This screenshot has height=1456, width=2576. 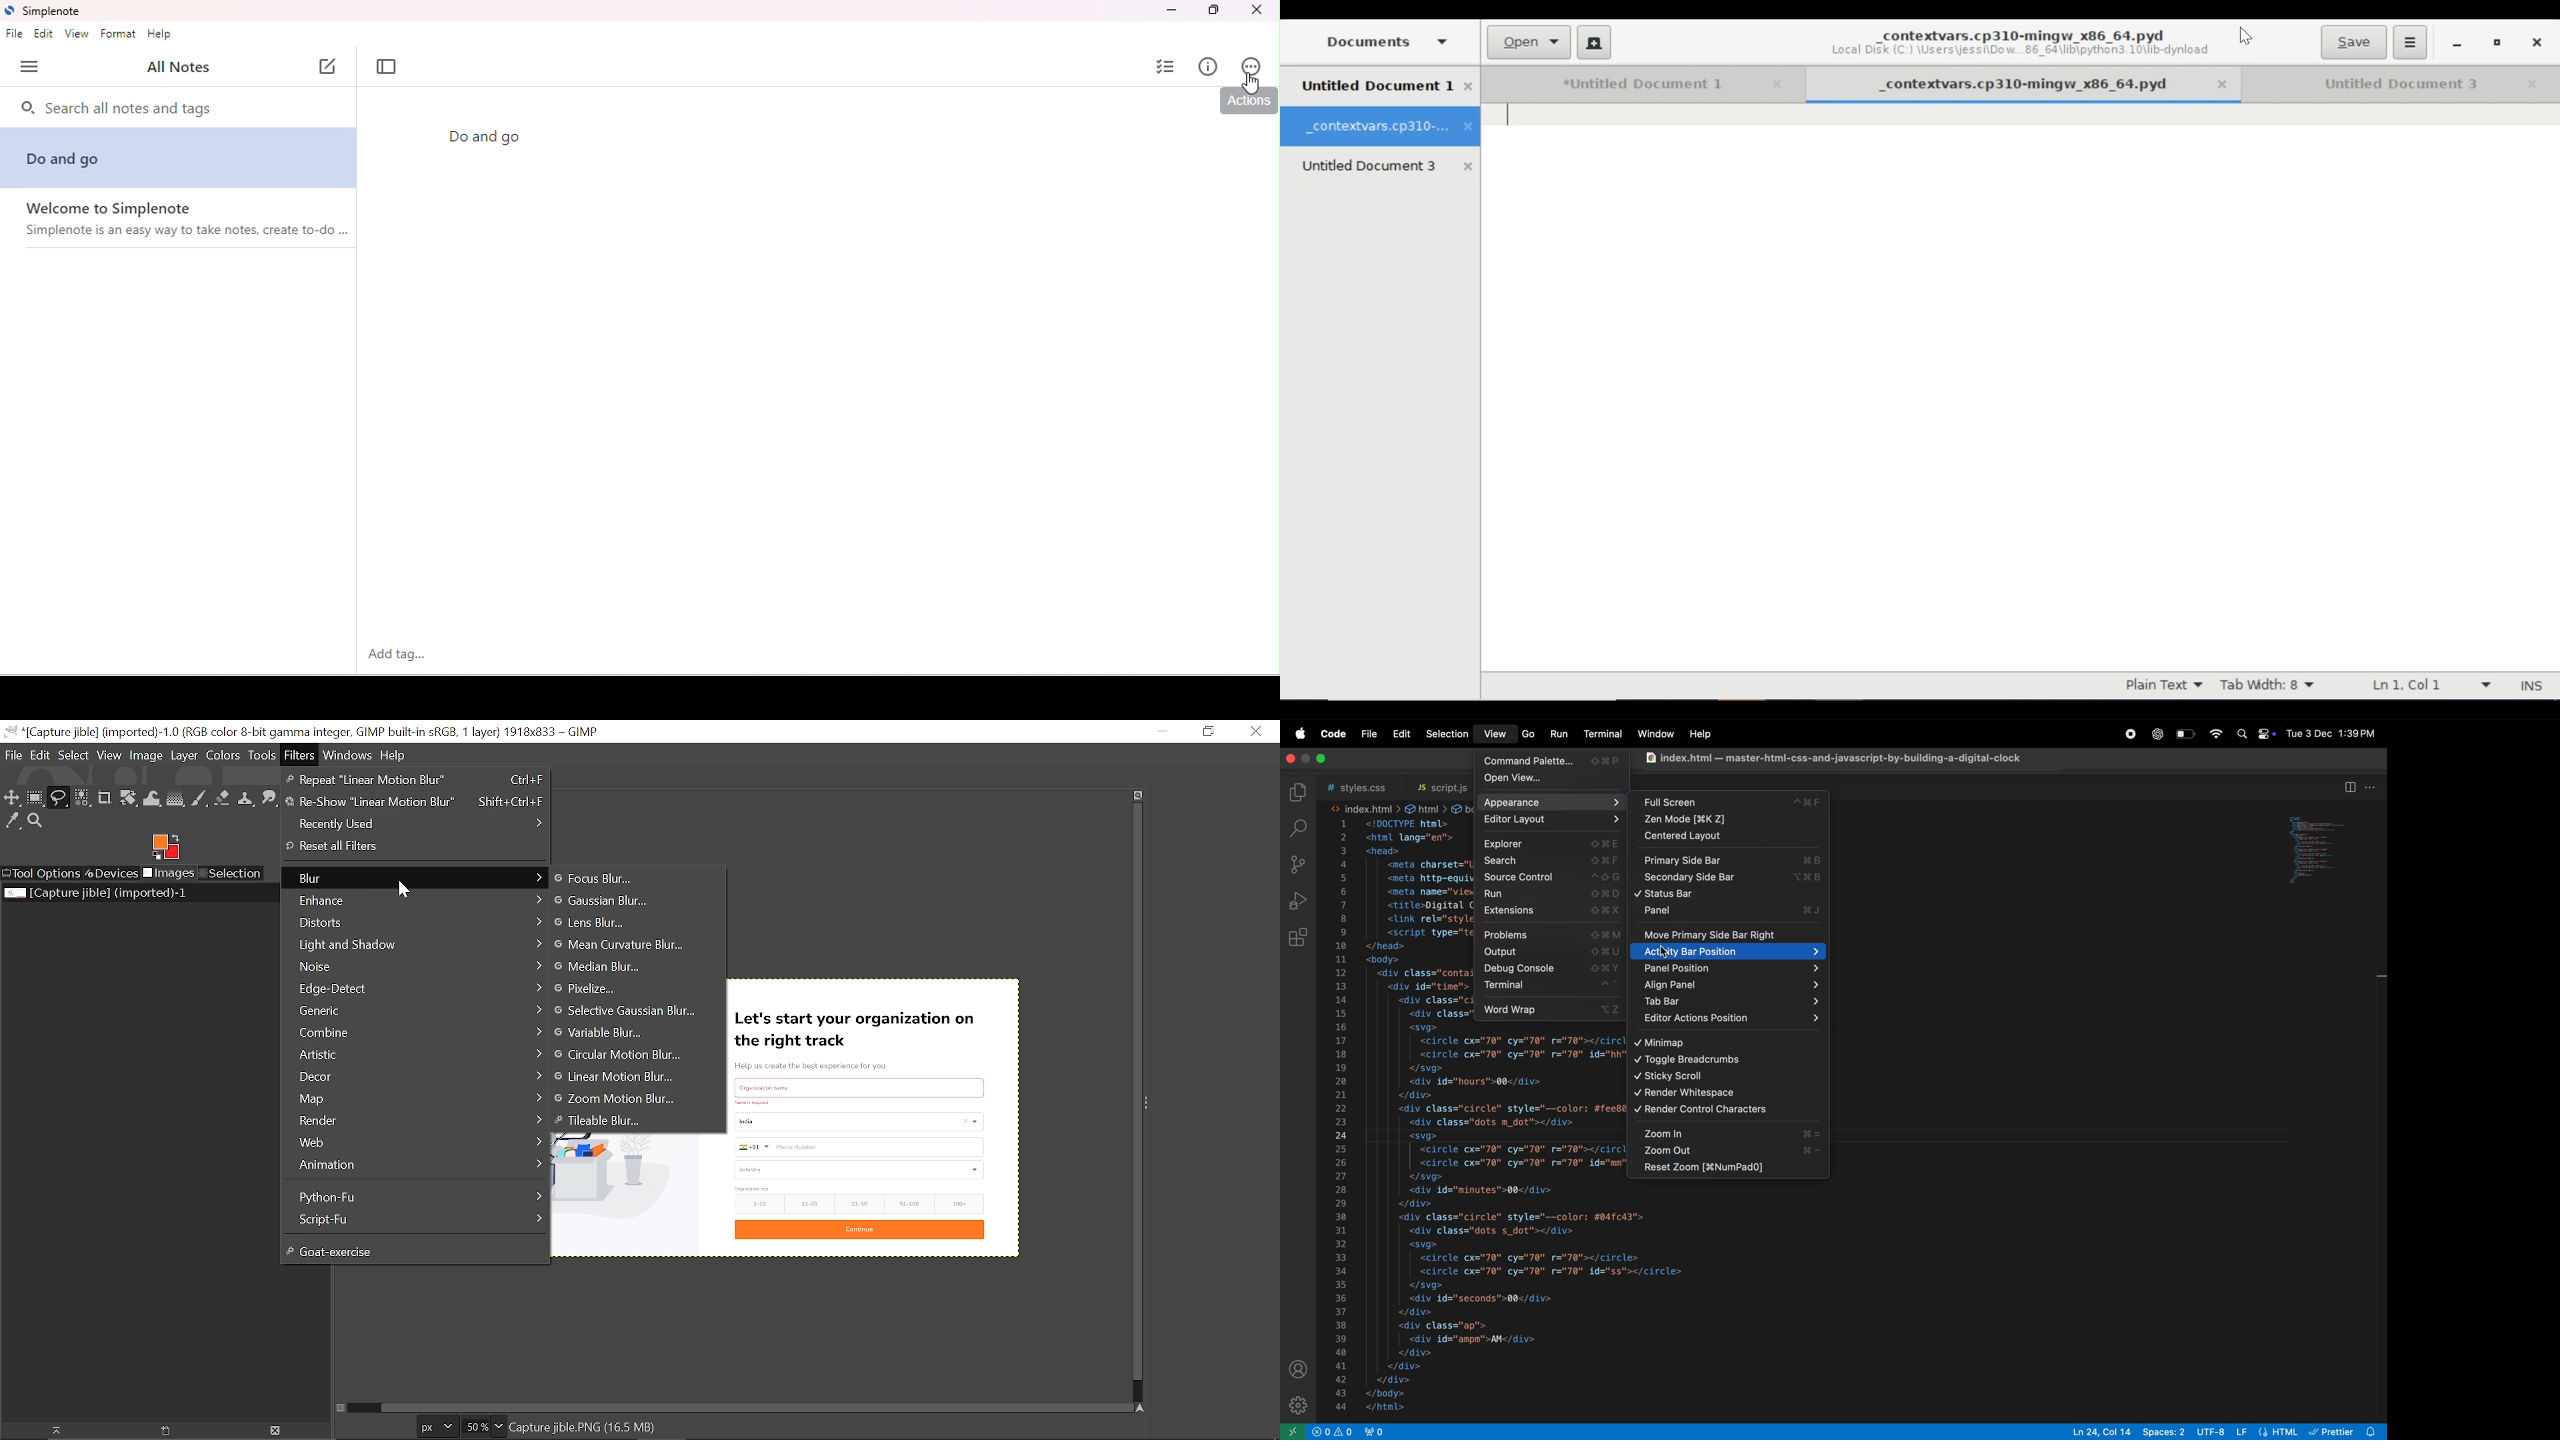 What do you see at coordinates (1732, 803) in the screenshot?
I see `full screen` at bounding box center [1732, 803].